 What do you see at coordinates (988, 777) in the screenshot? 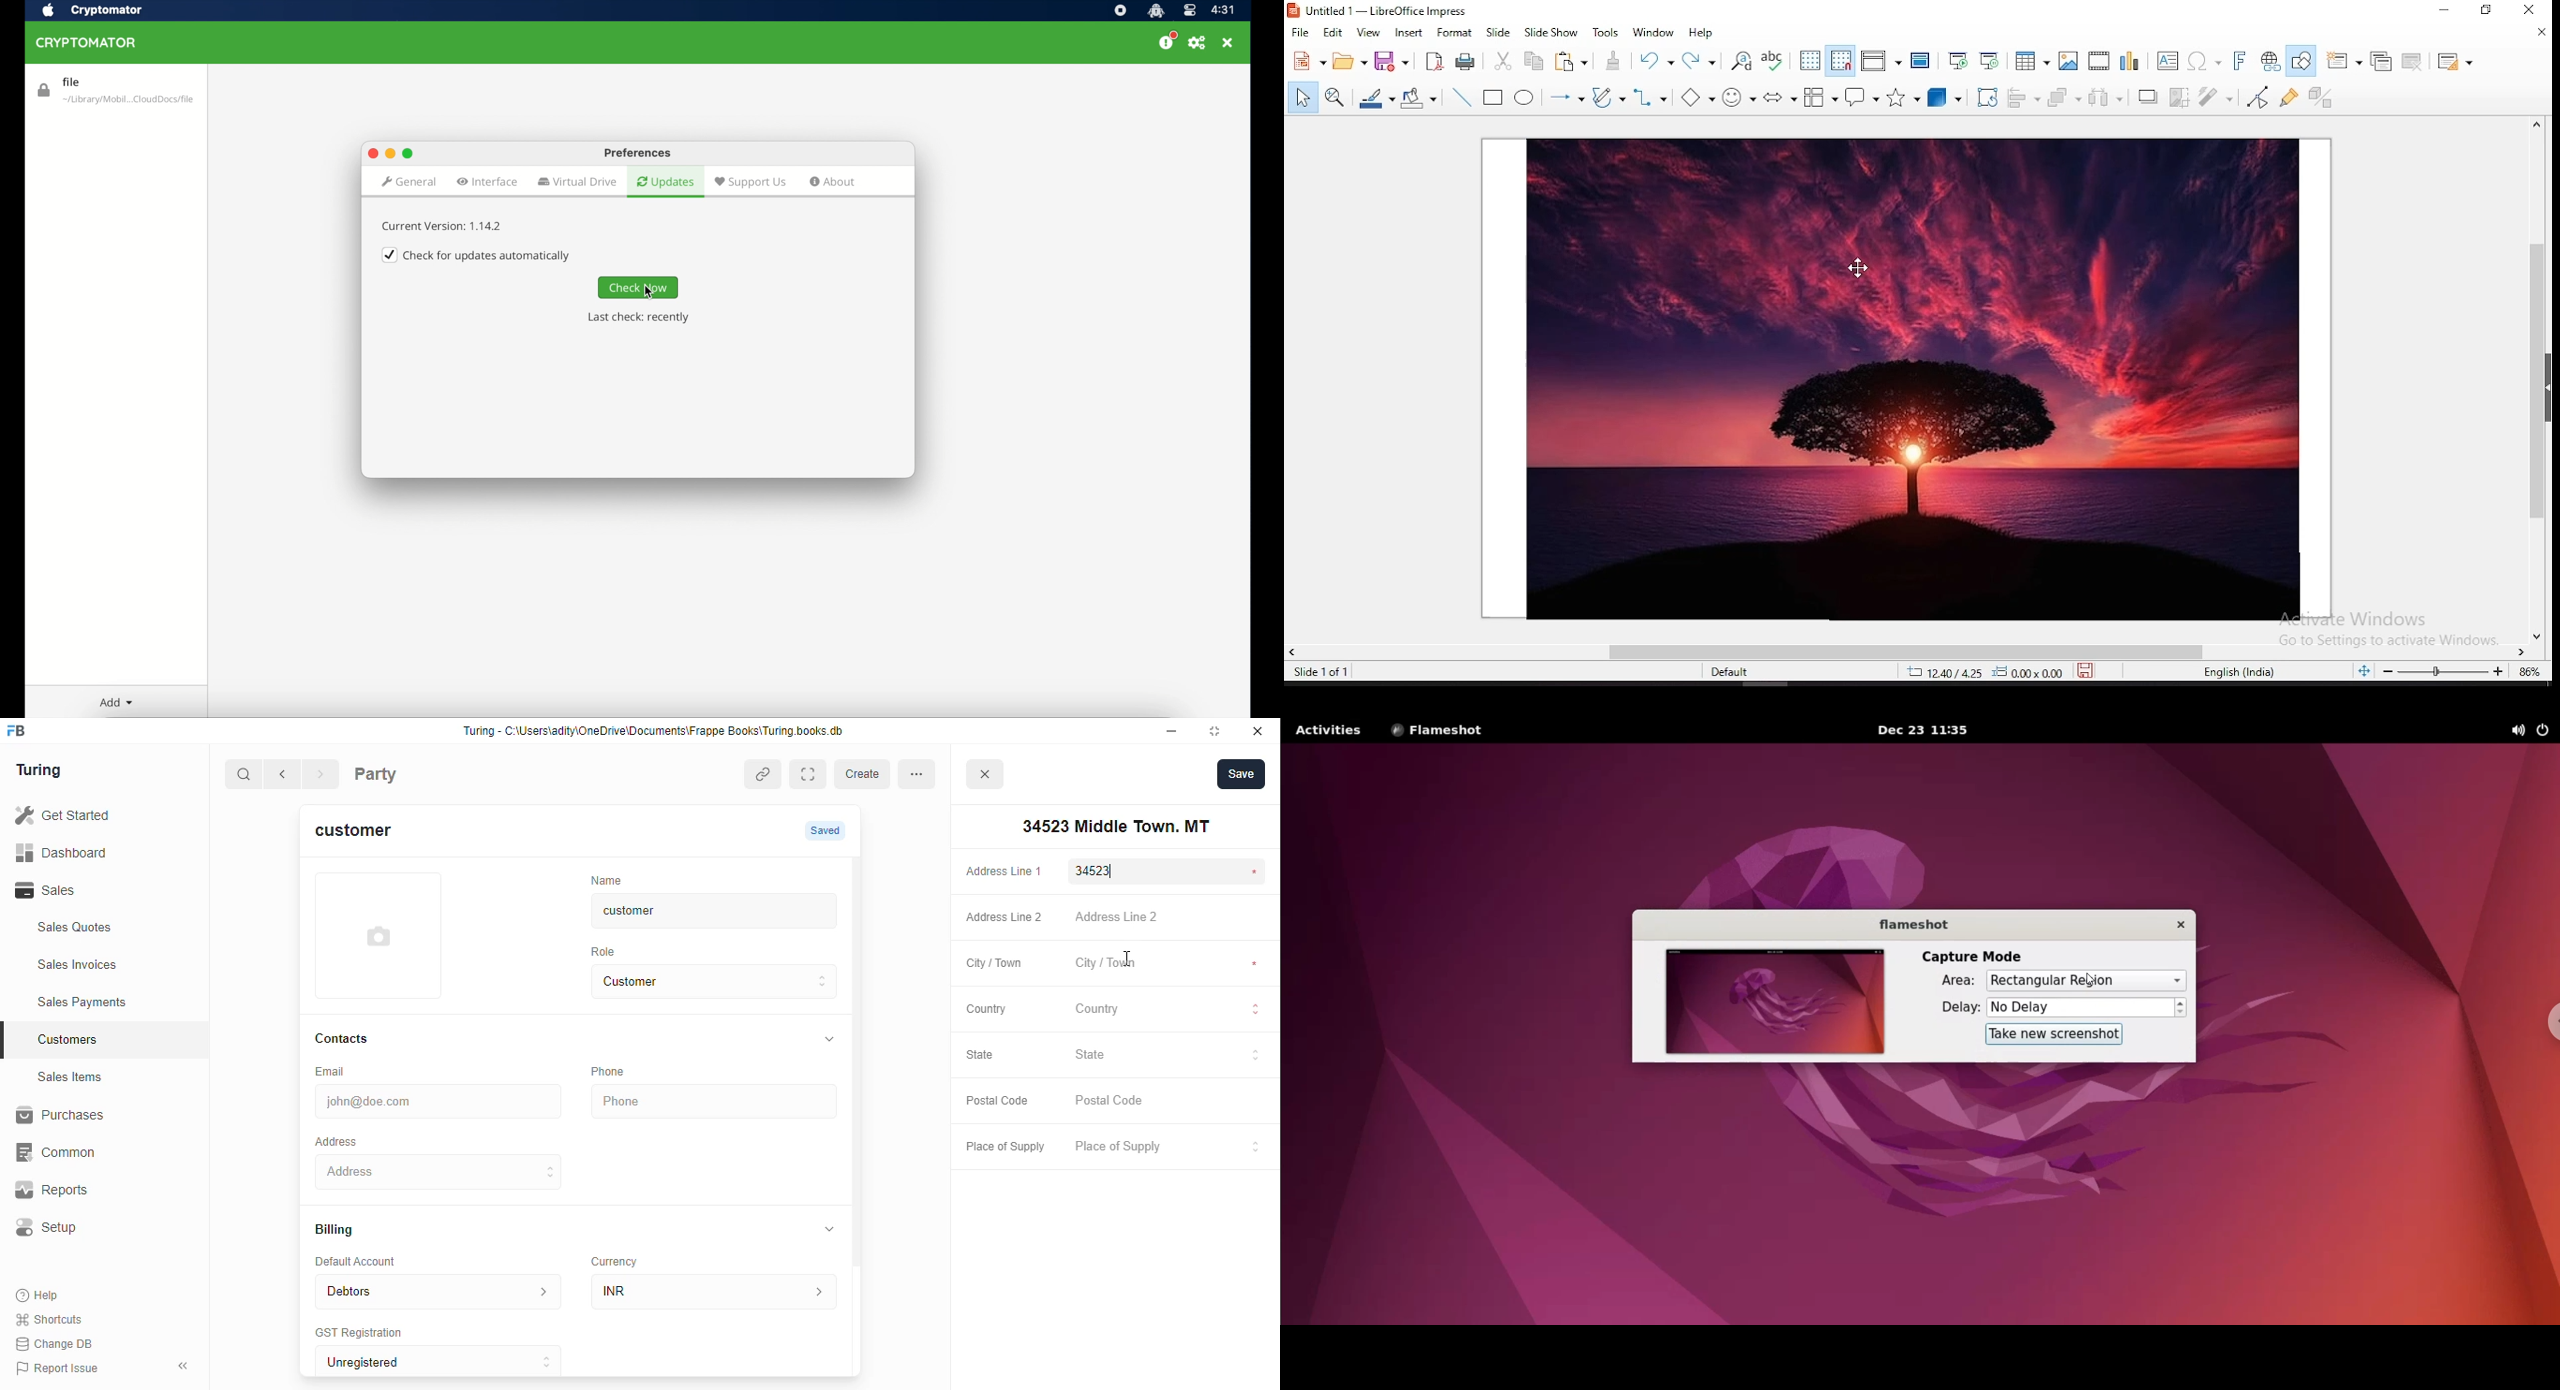
I see `close` at bounding box center [988, 777].